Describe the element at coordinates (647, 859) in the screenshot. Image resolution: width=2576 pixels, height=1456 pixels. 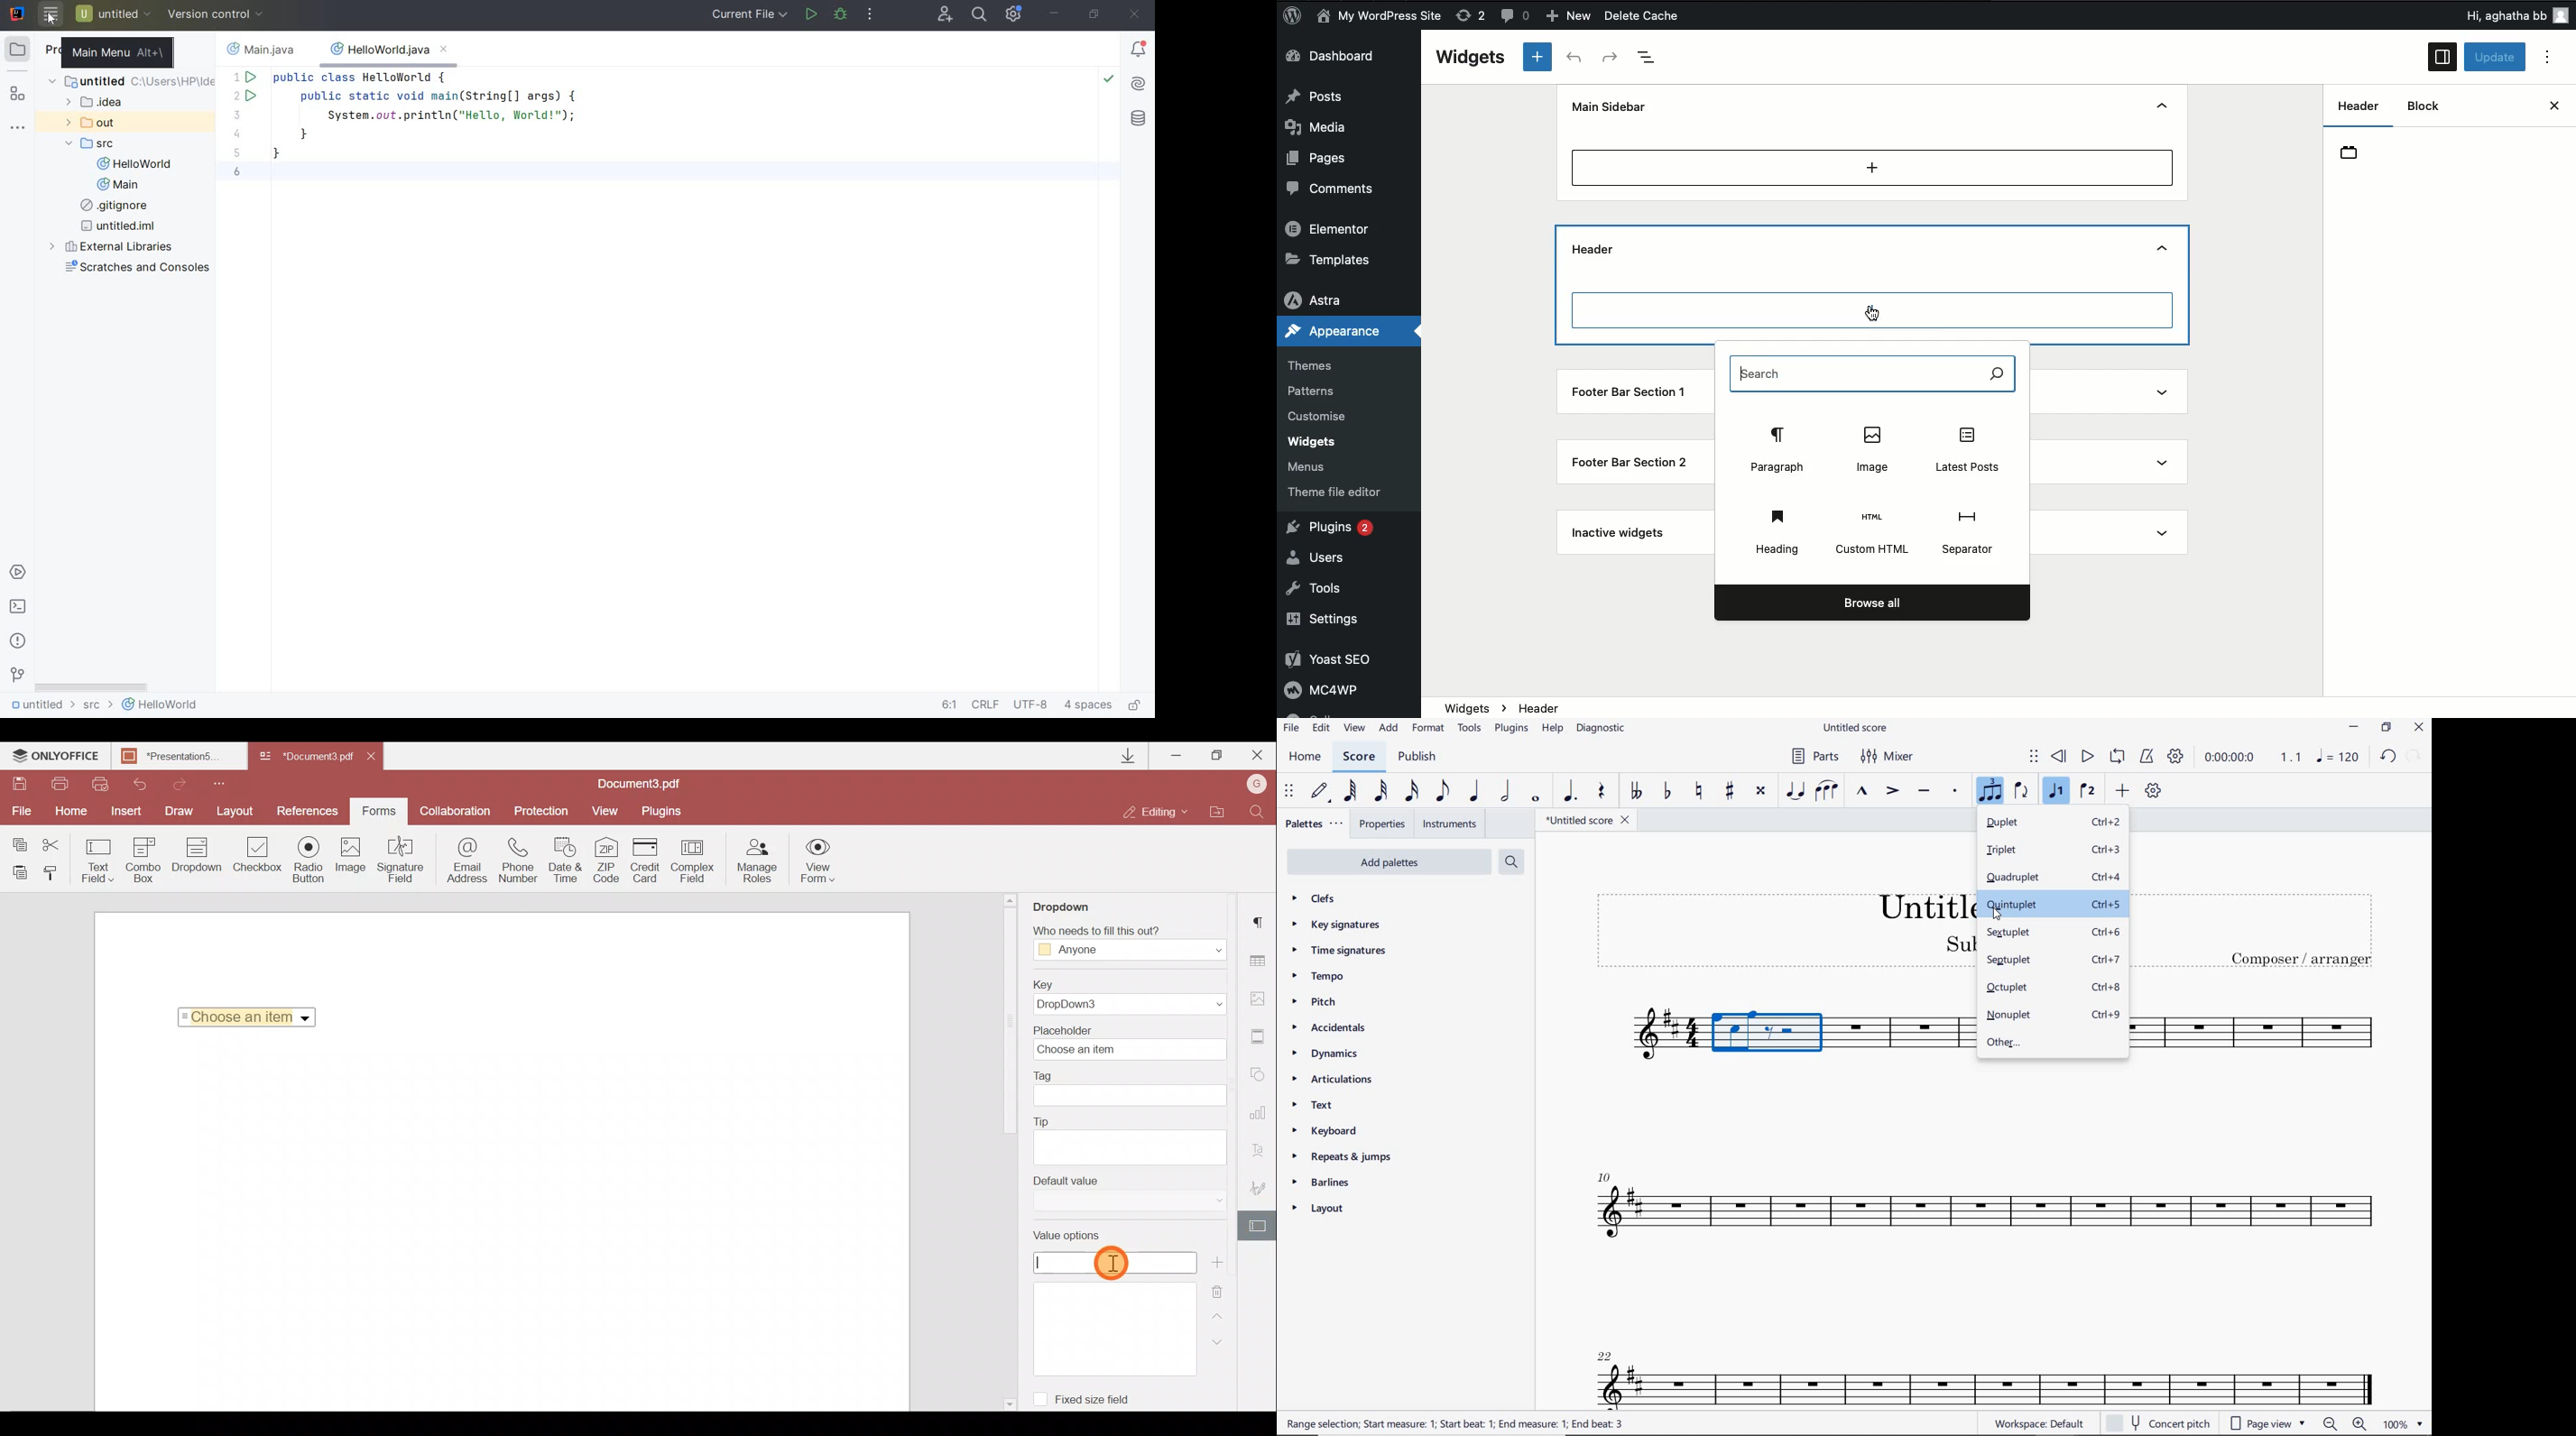
I see `Credit card` at that location.